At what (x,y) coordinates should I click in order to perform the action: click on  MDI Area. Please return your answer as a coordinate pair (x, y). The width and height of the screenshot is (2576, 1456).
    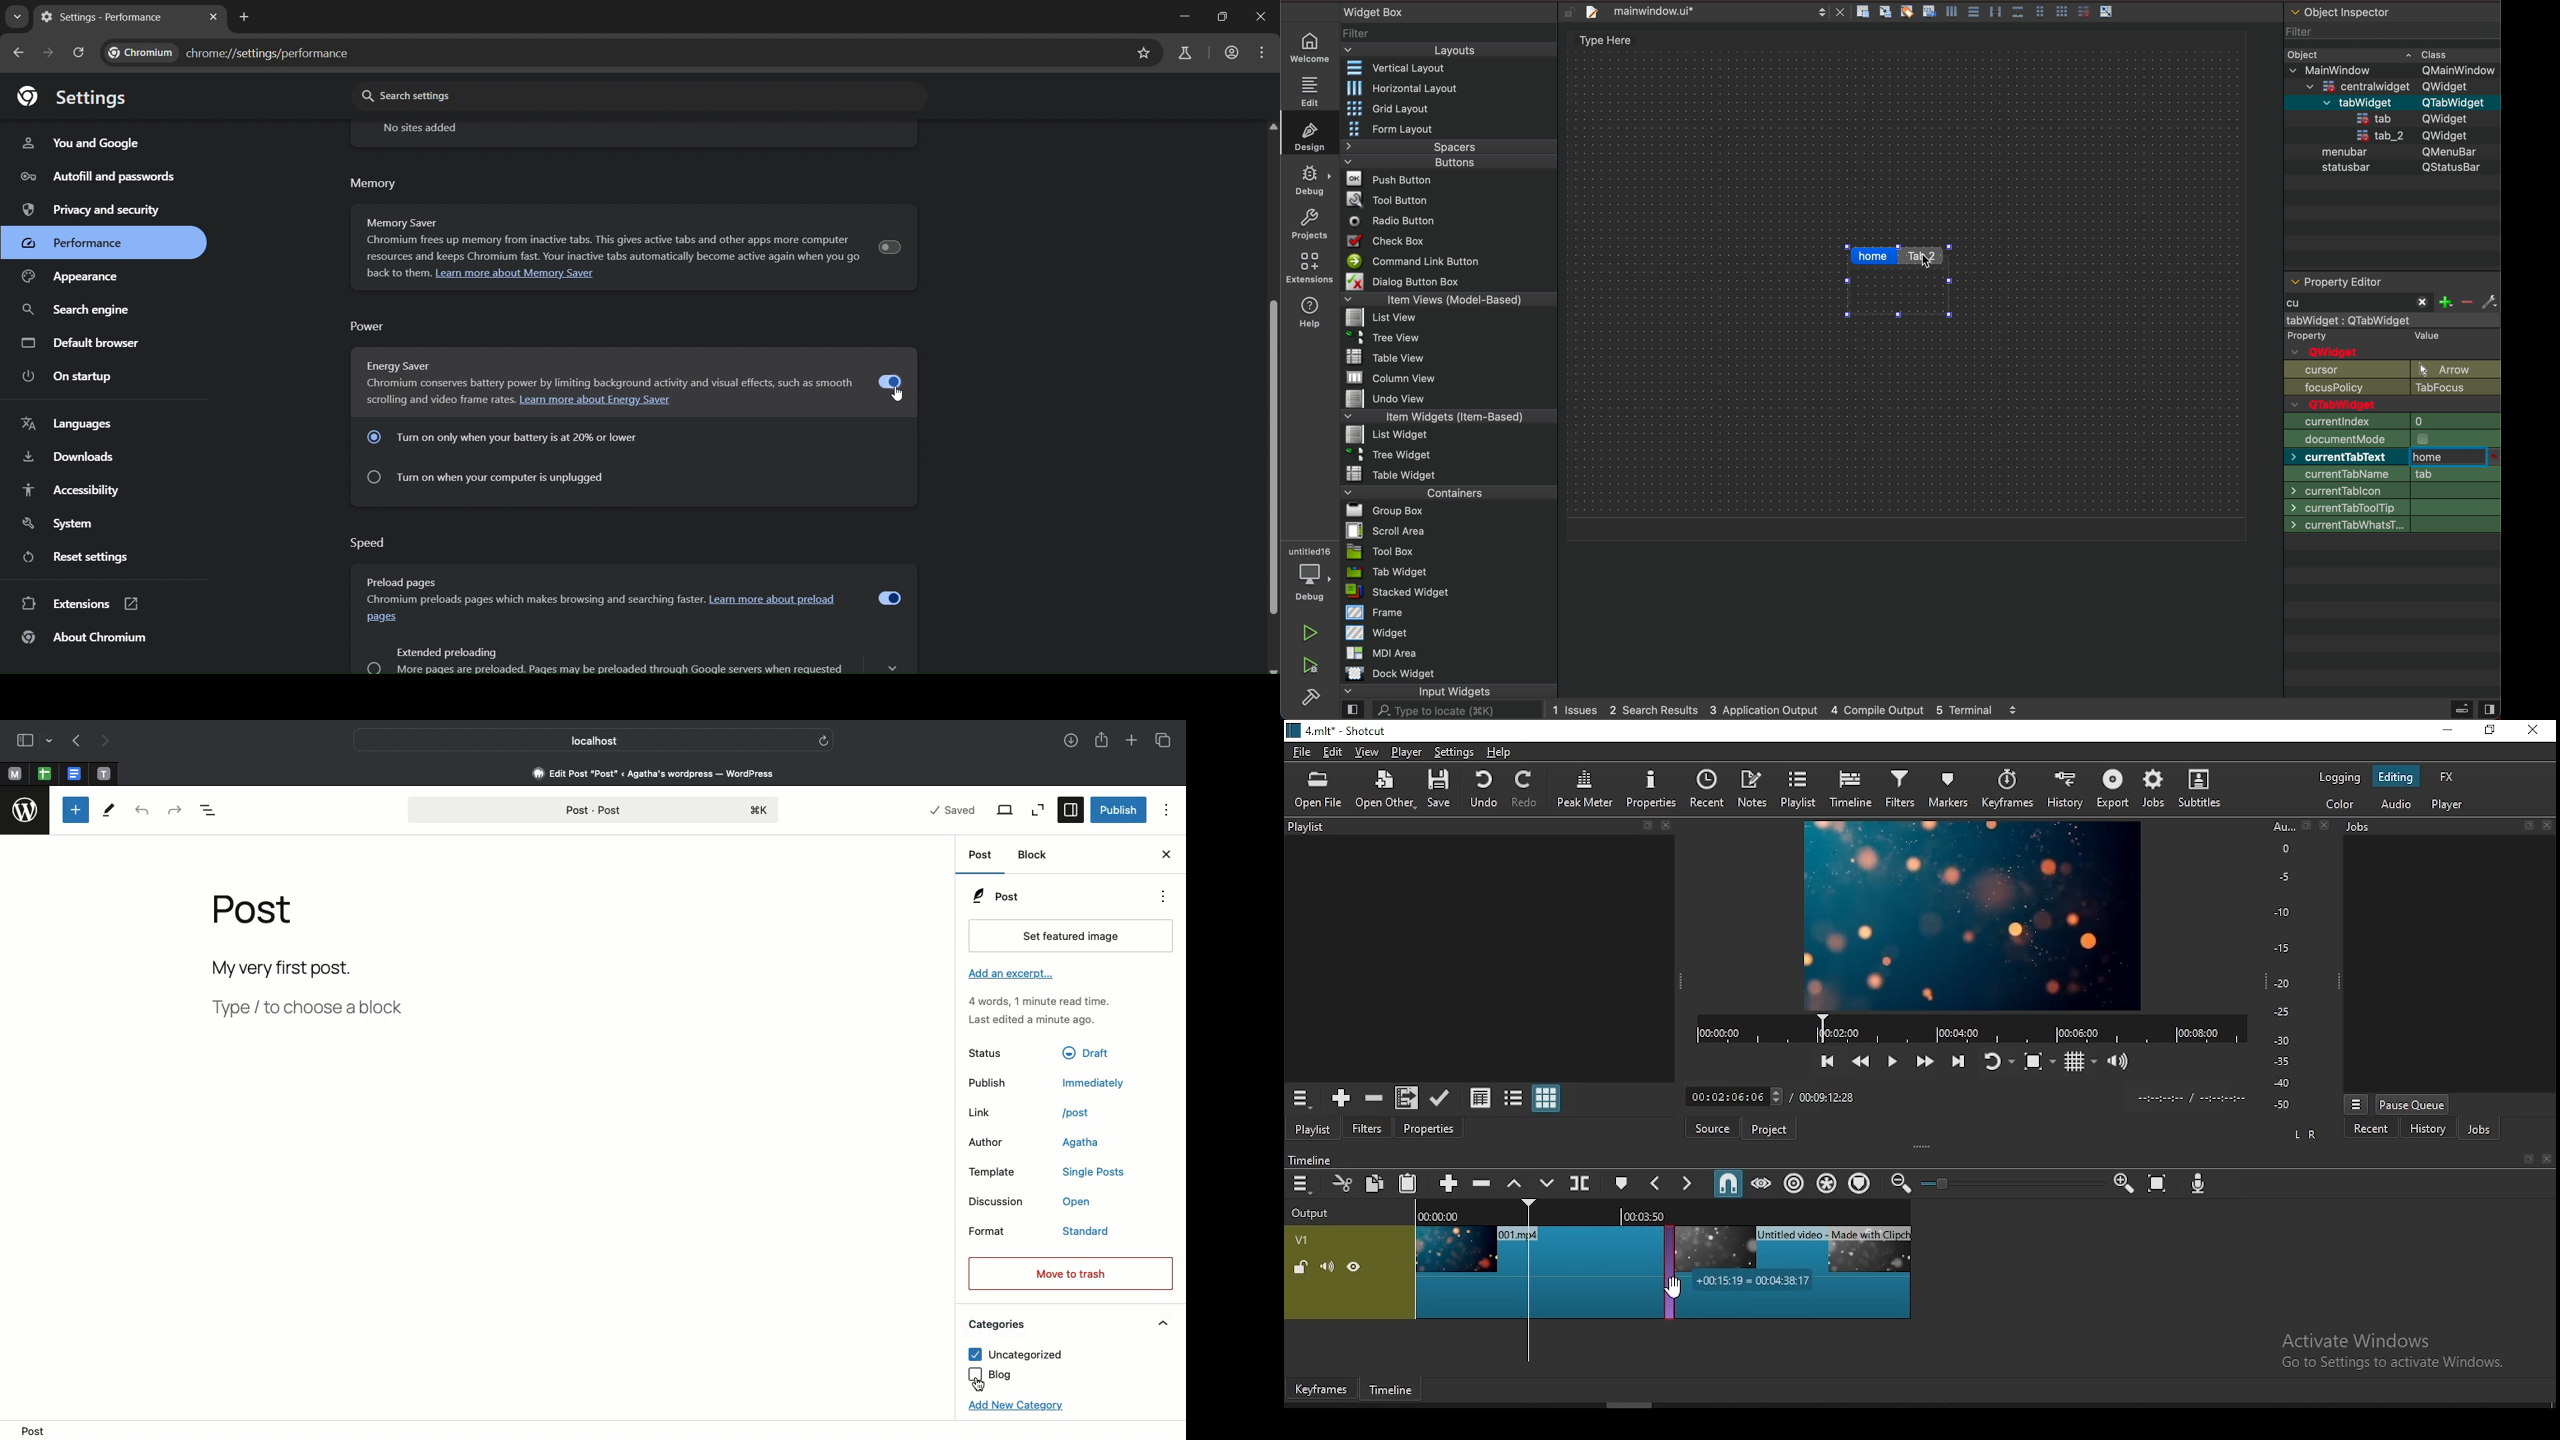
    Looking at the image, I should click on (1389, 653).